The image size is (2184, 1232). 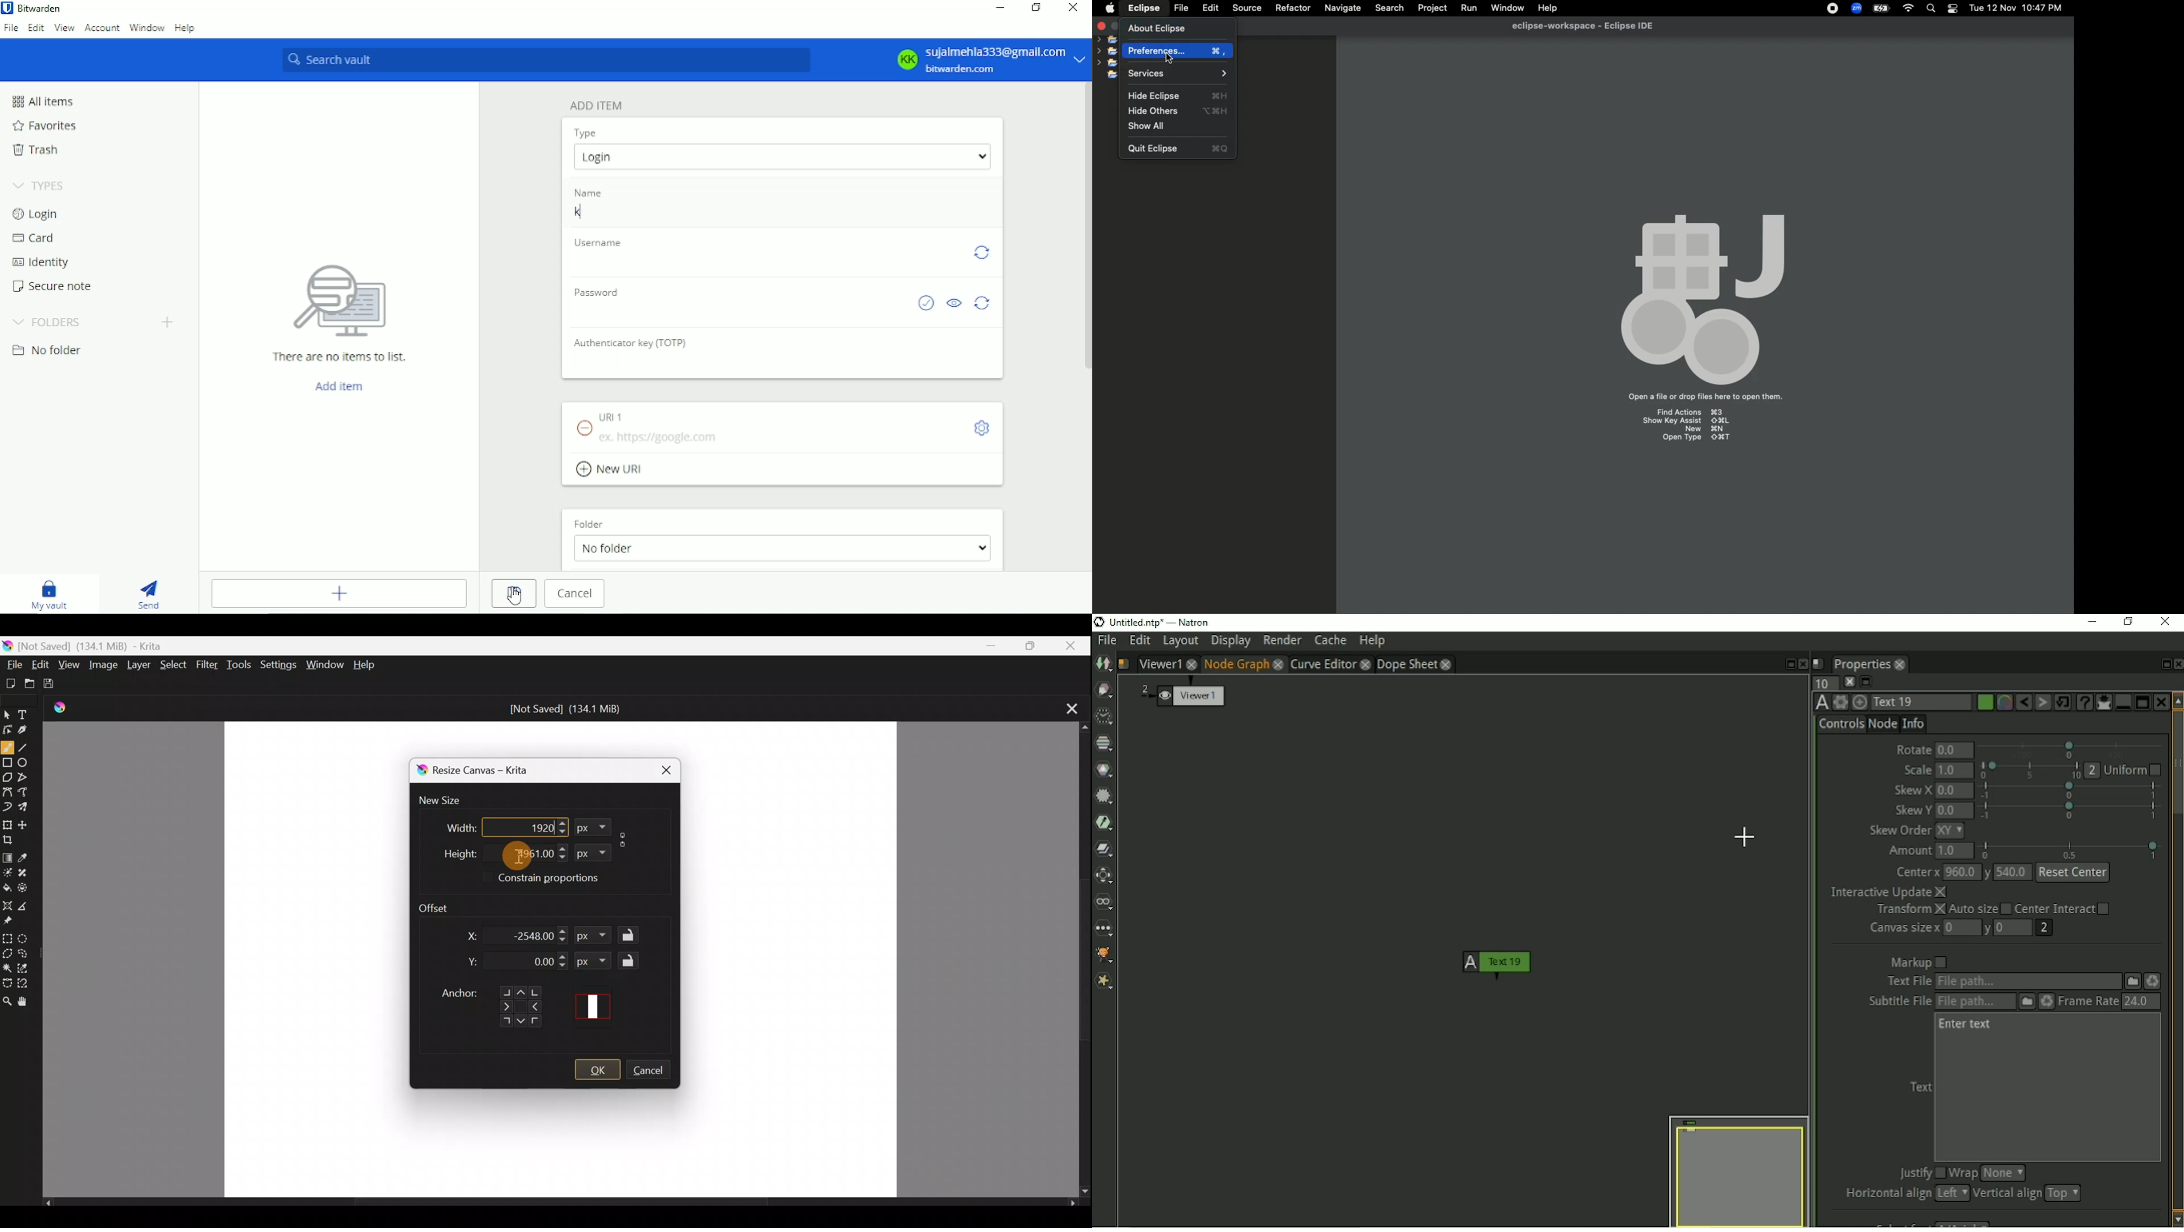 I want to click on Constrain proportions, so click(x=565, y=879).